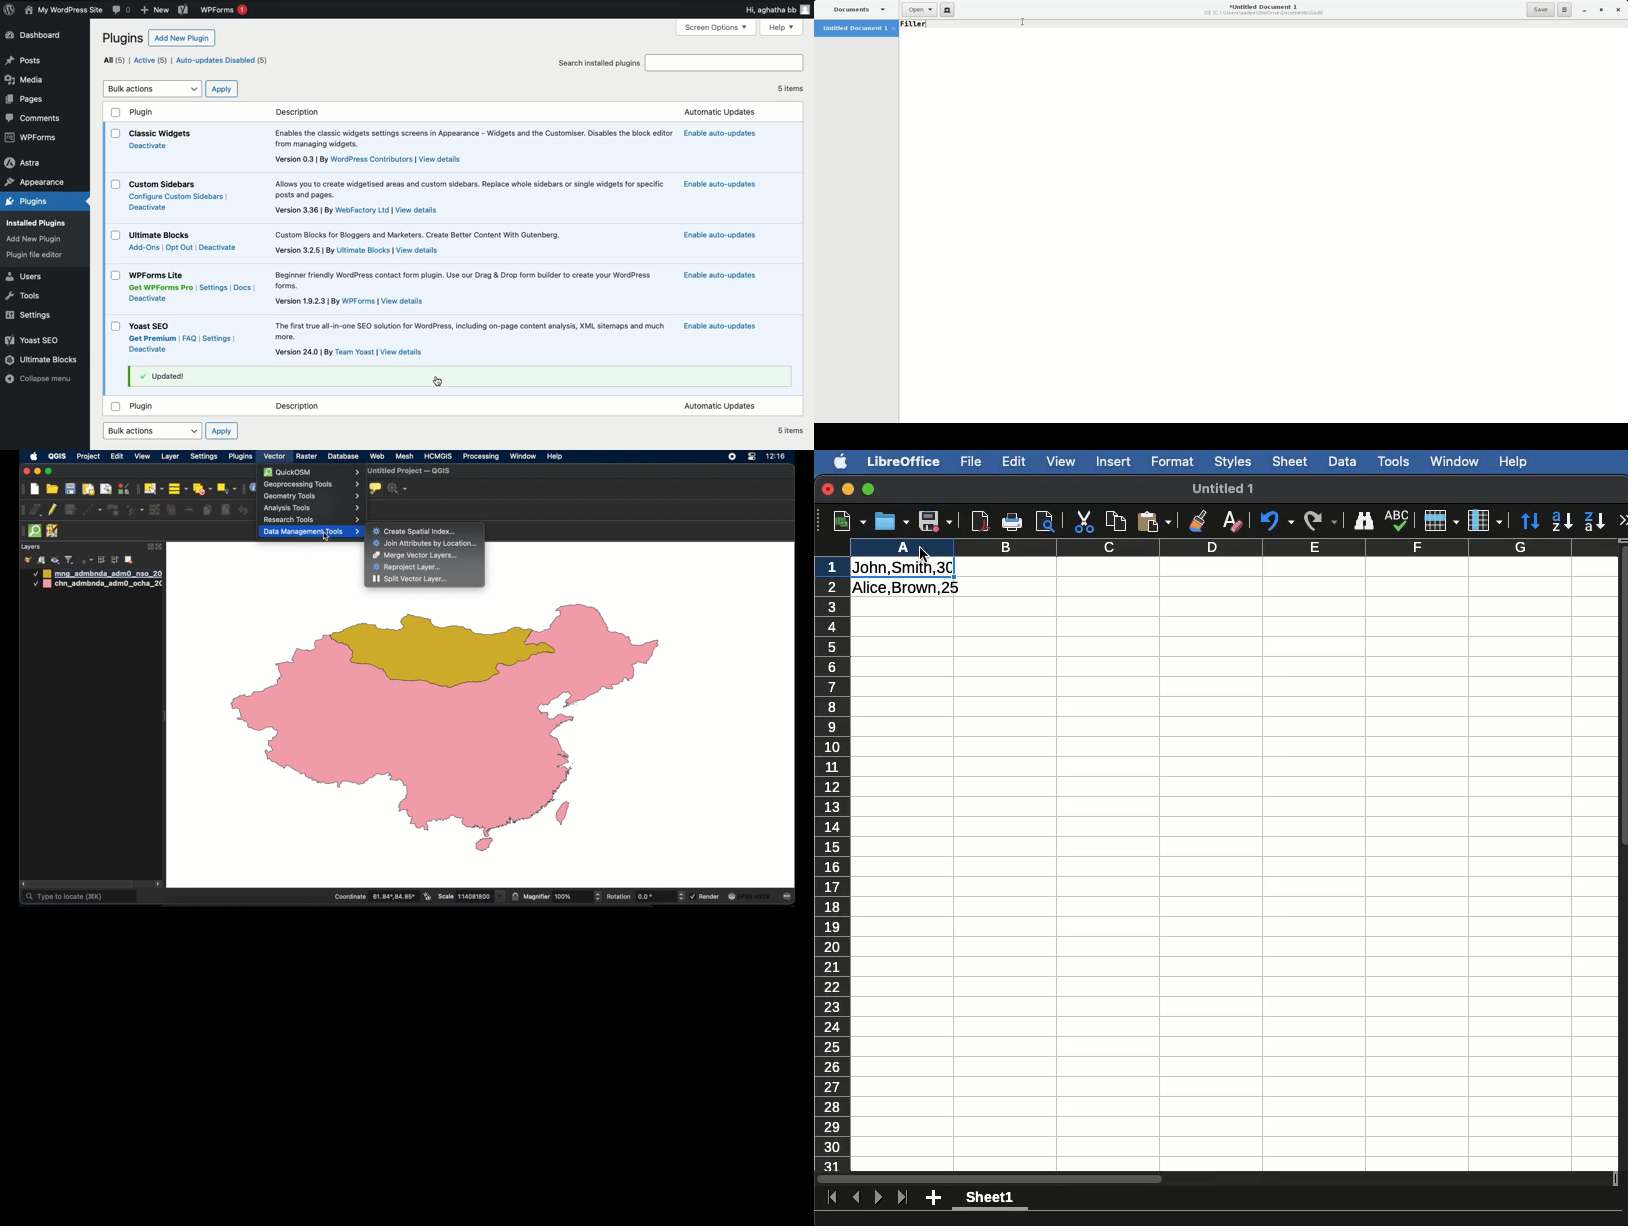 The image size is (1652, 1232). What do you see at coordinates (719, 186) in the screenshot?
I see `Enable auto updates` at bounding box center [719, 186].